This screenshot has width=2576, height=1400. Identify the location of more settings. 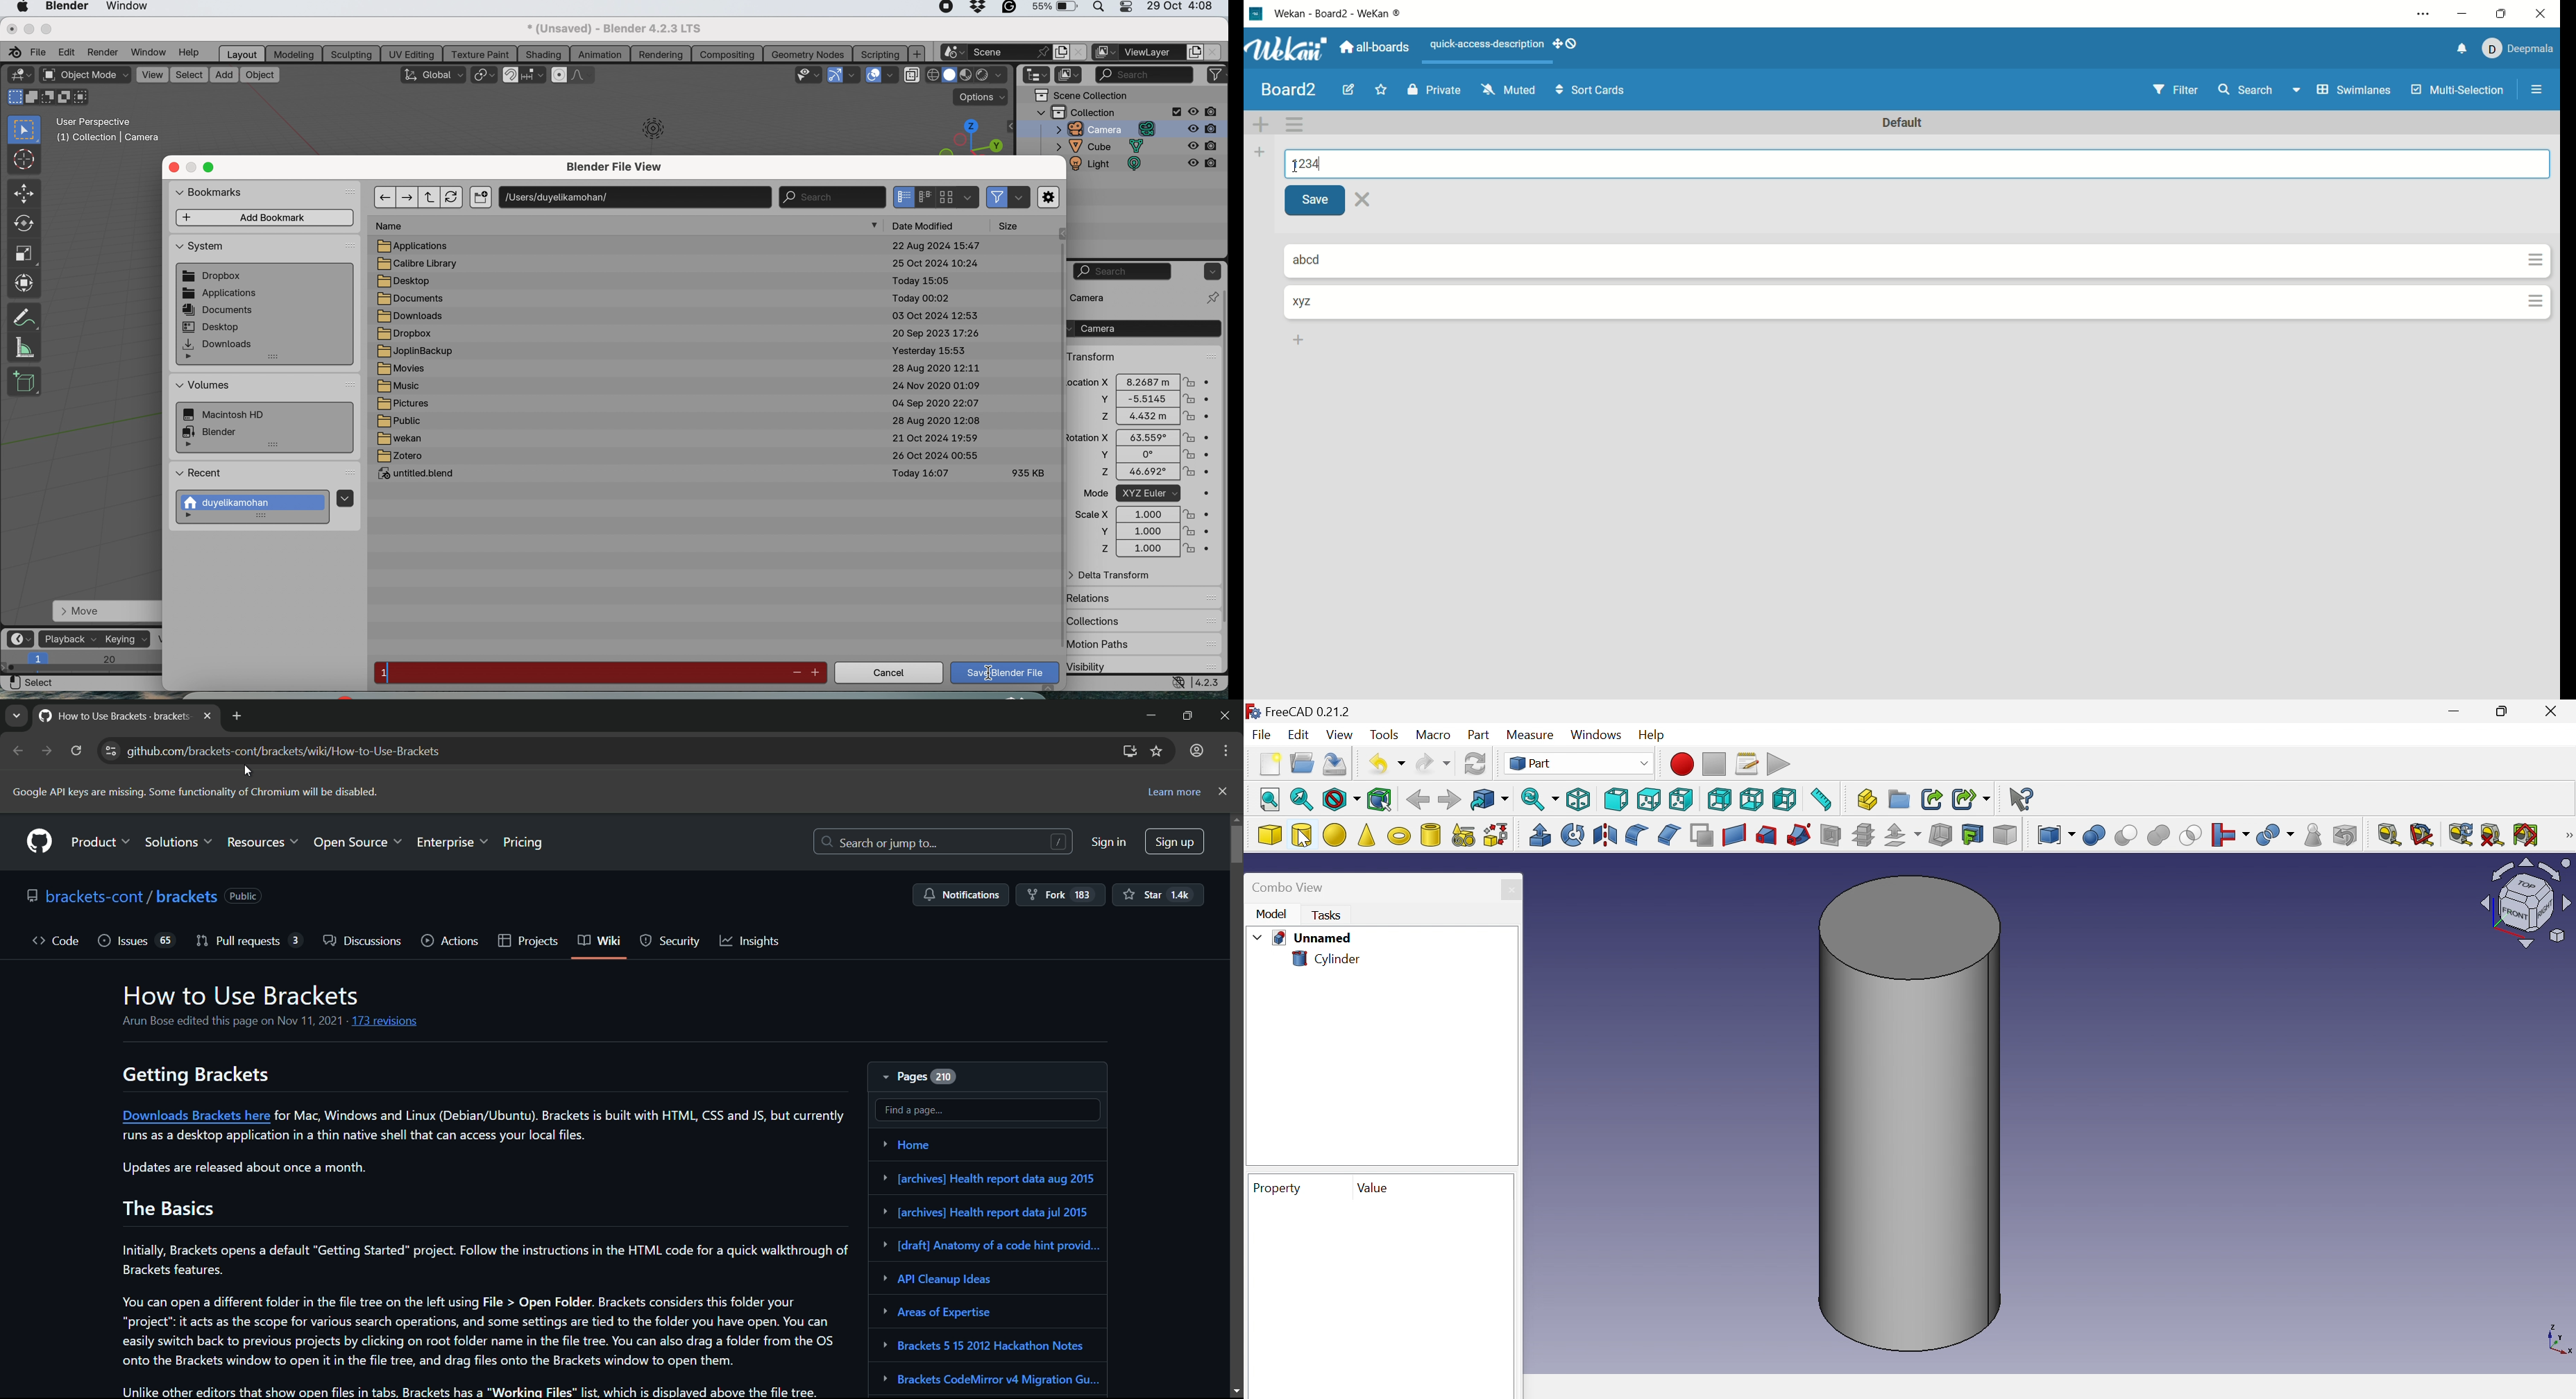
(1049, 198).